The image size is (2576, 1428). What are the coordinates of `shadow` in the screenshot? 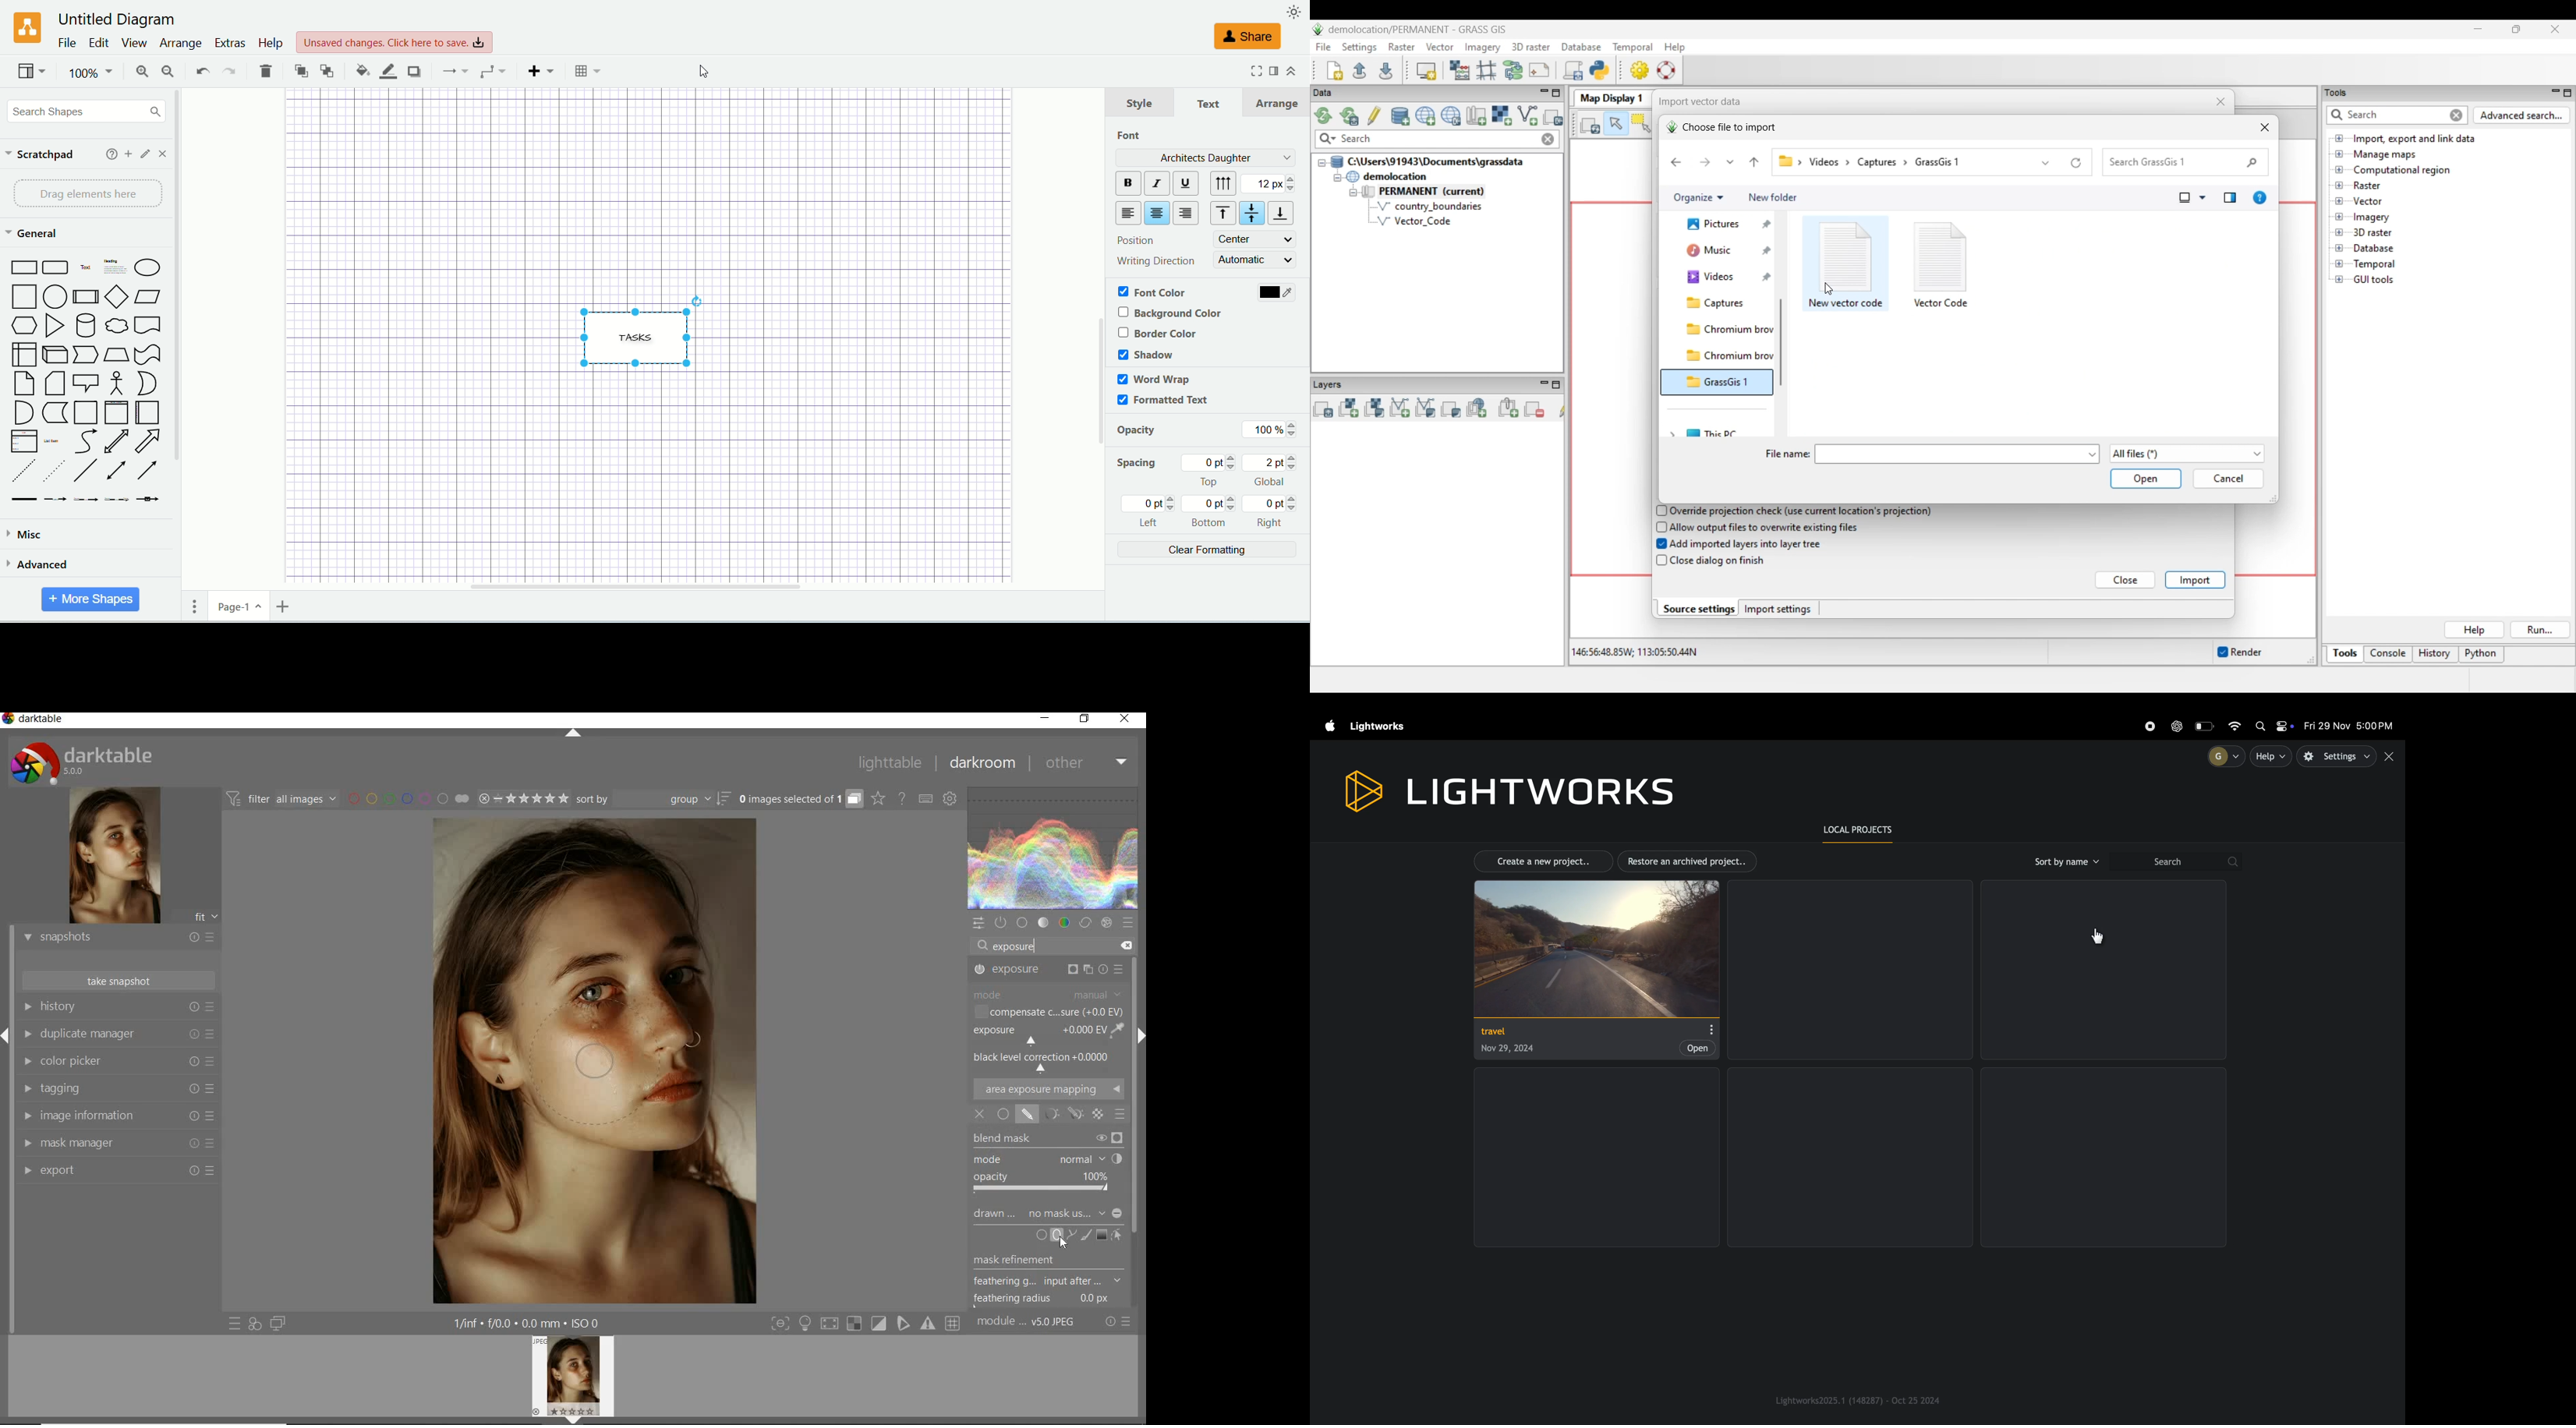 It's located at (413, 71).